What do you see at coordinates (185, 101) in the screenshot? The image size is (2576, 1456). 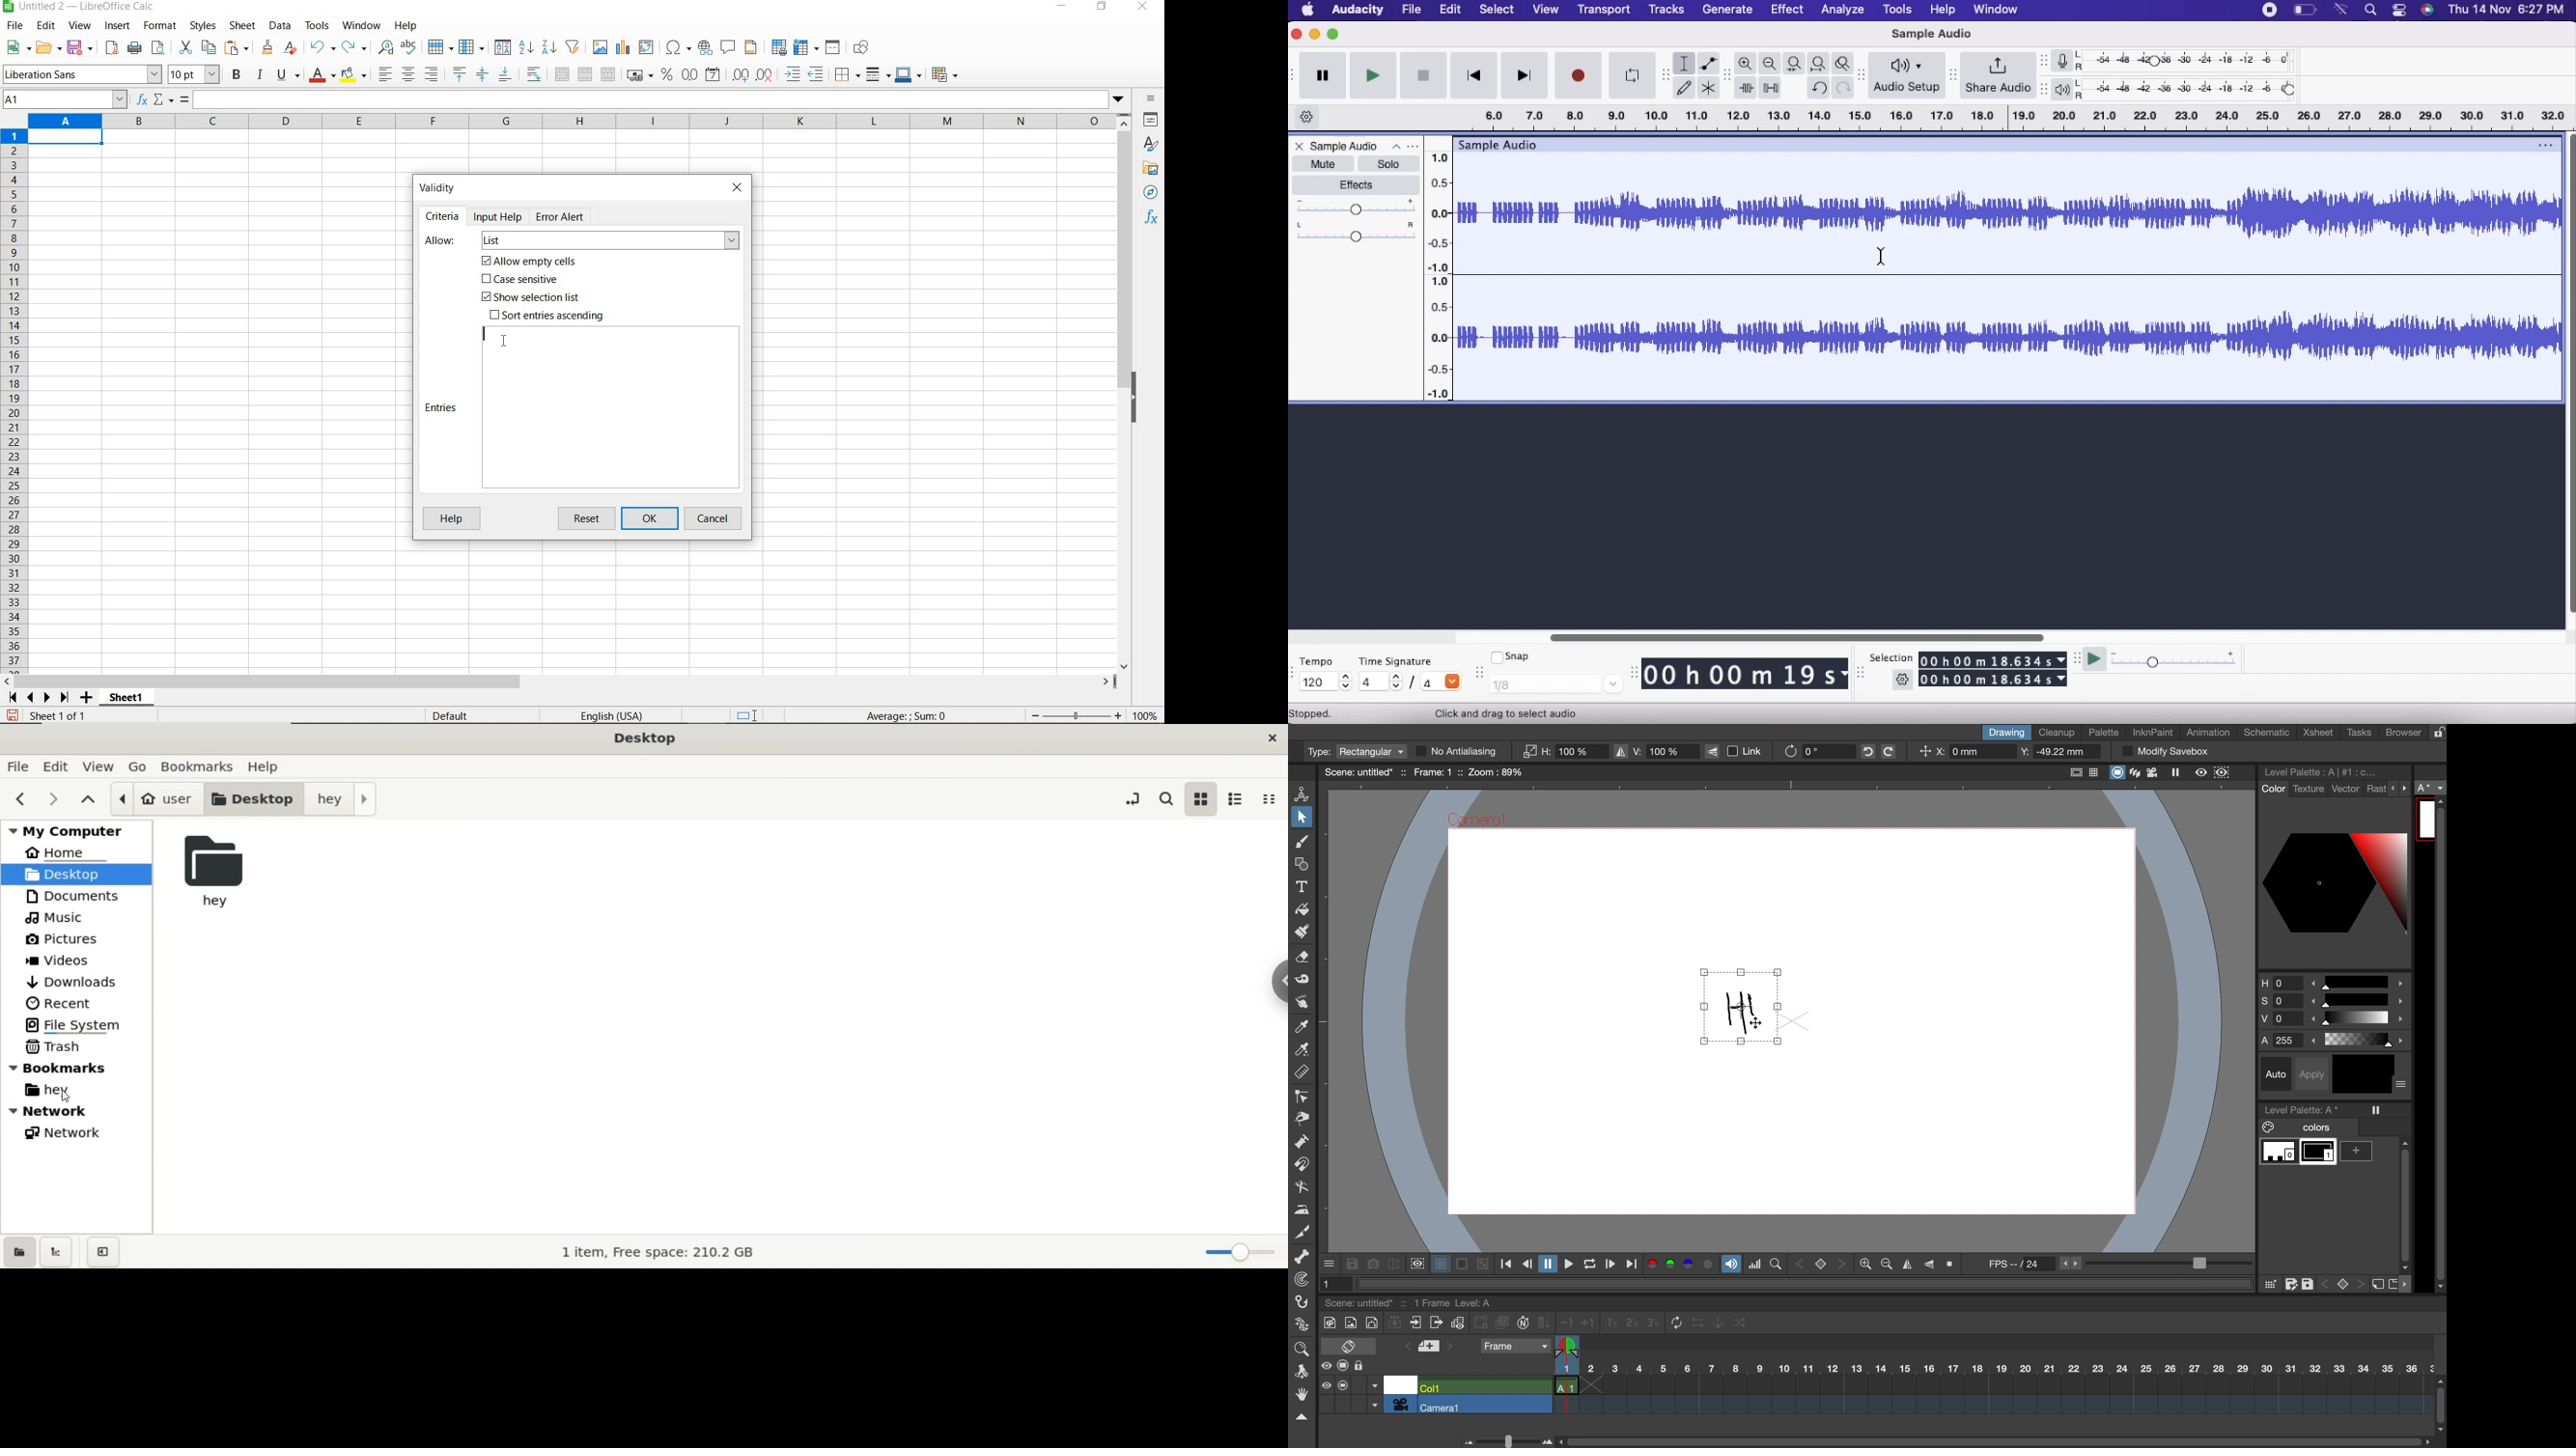 I see `formula` at bounding box center [185, 101].